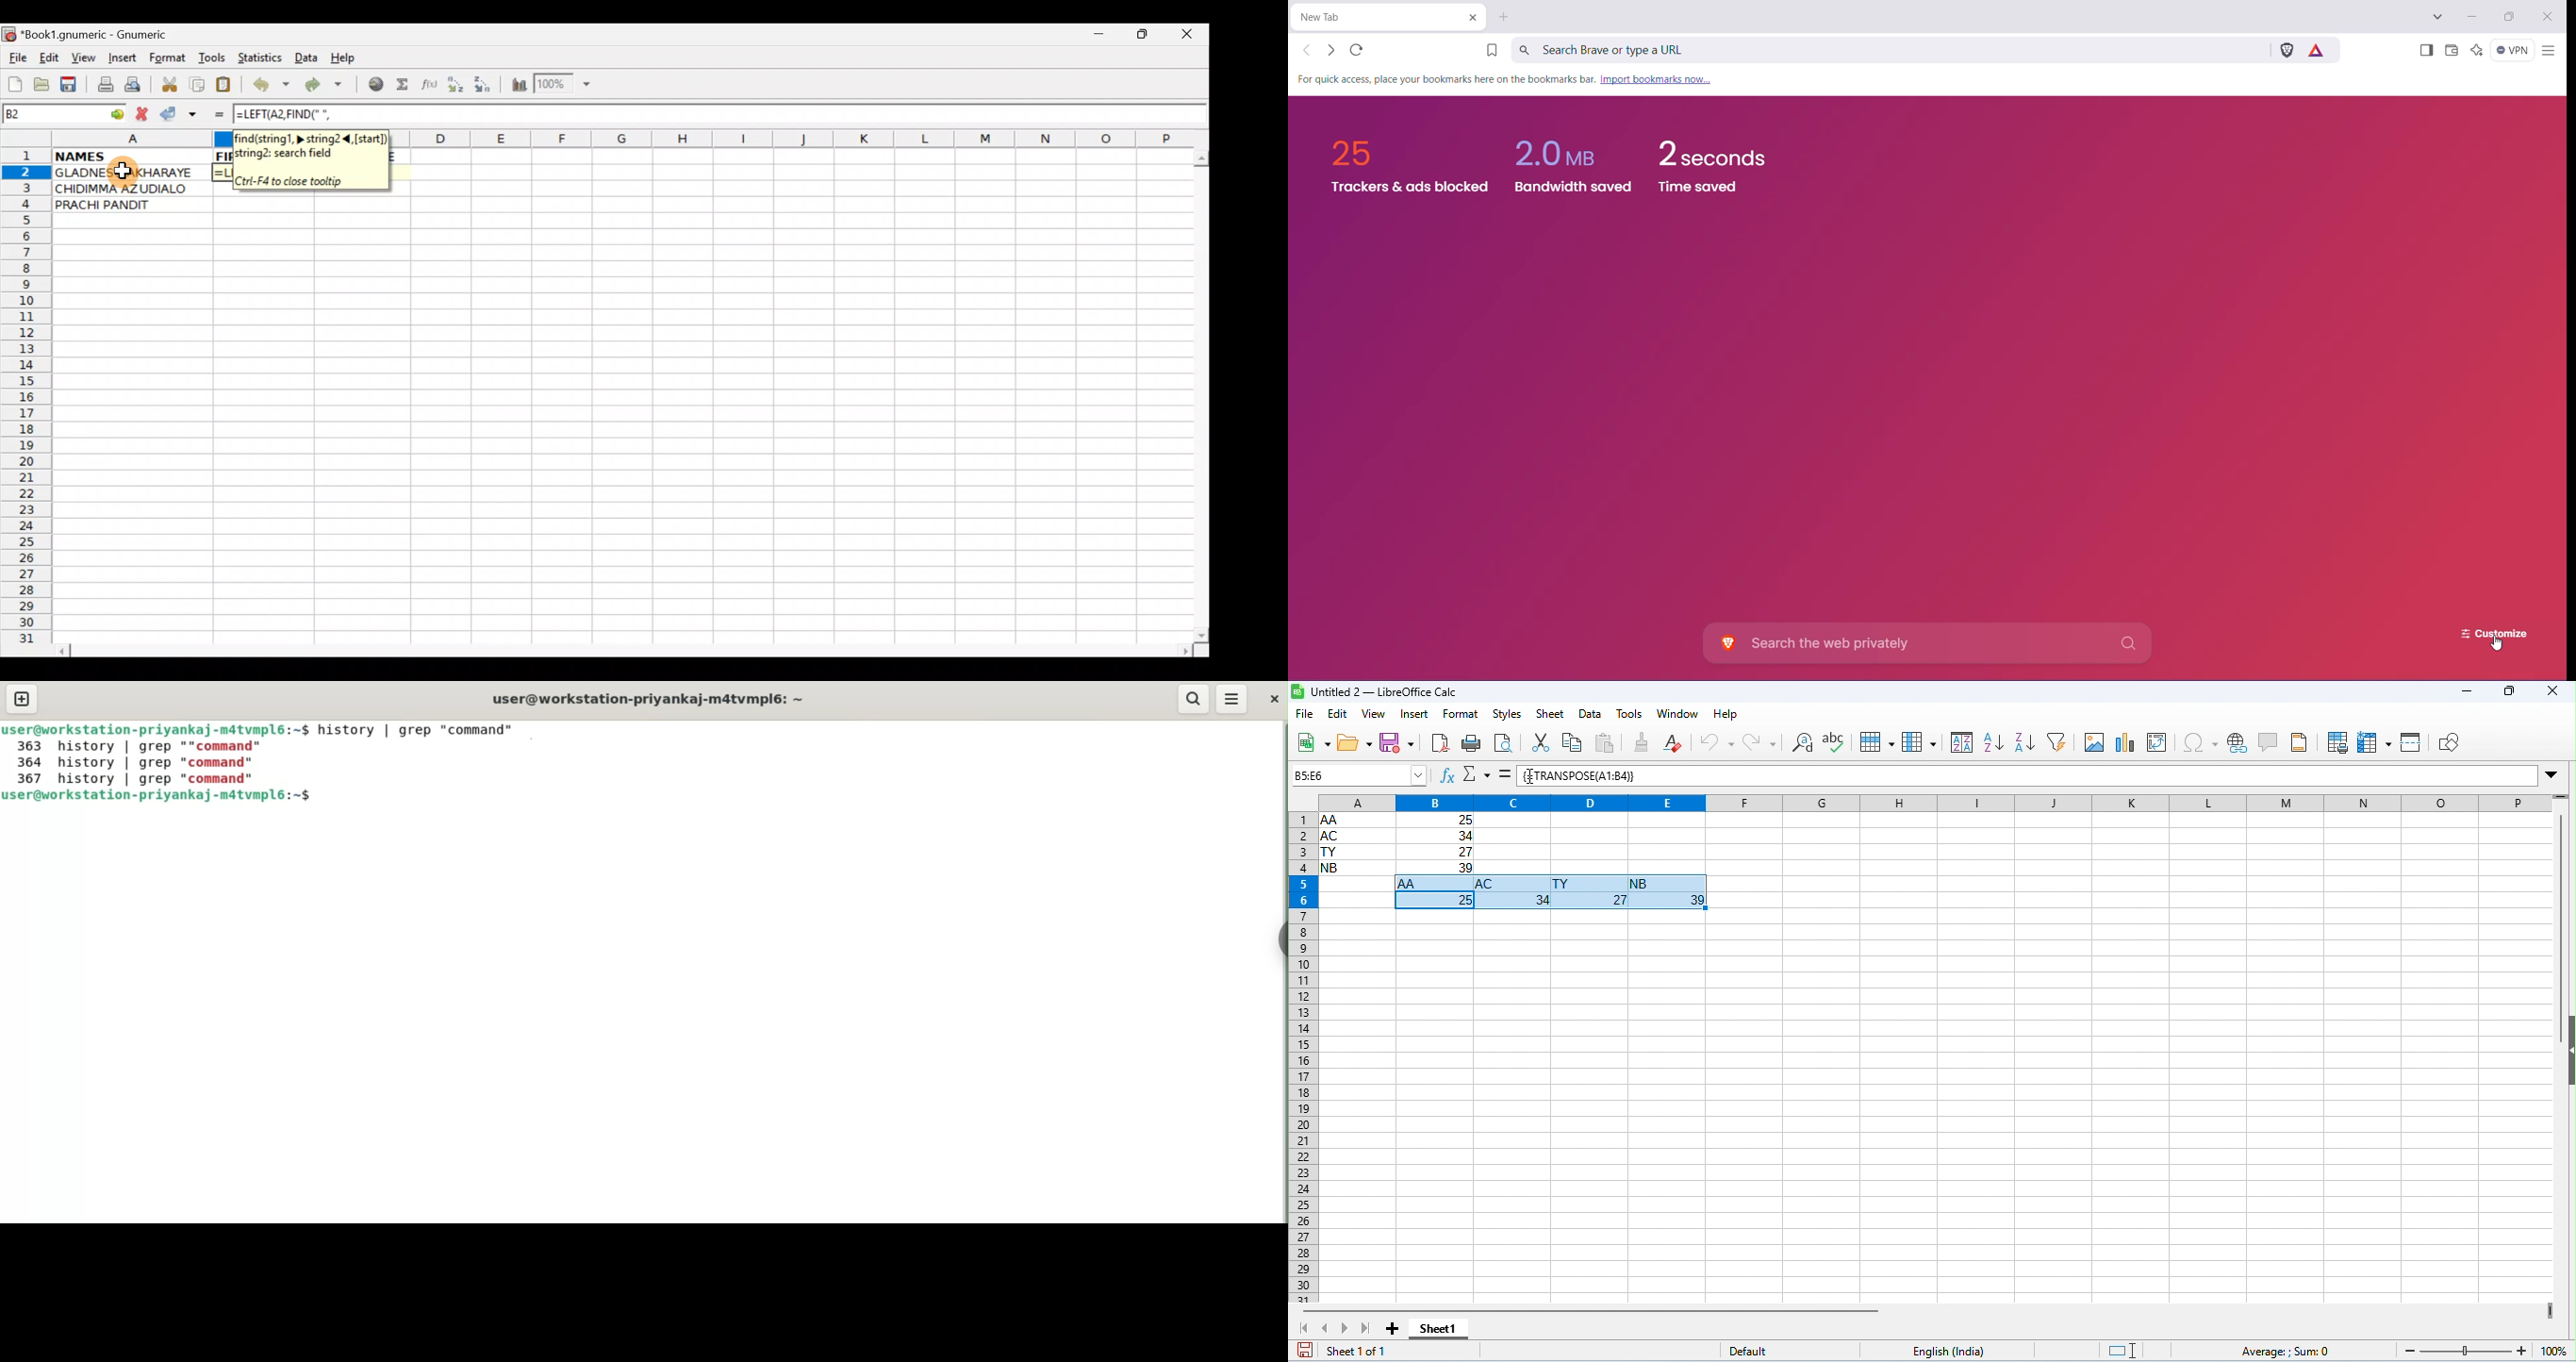  What do you see at coordinates (170, 59) in the screenshot?
I see `Format` at bounding box center [170, 59].